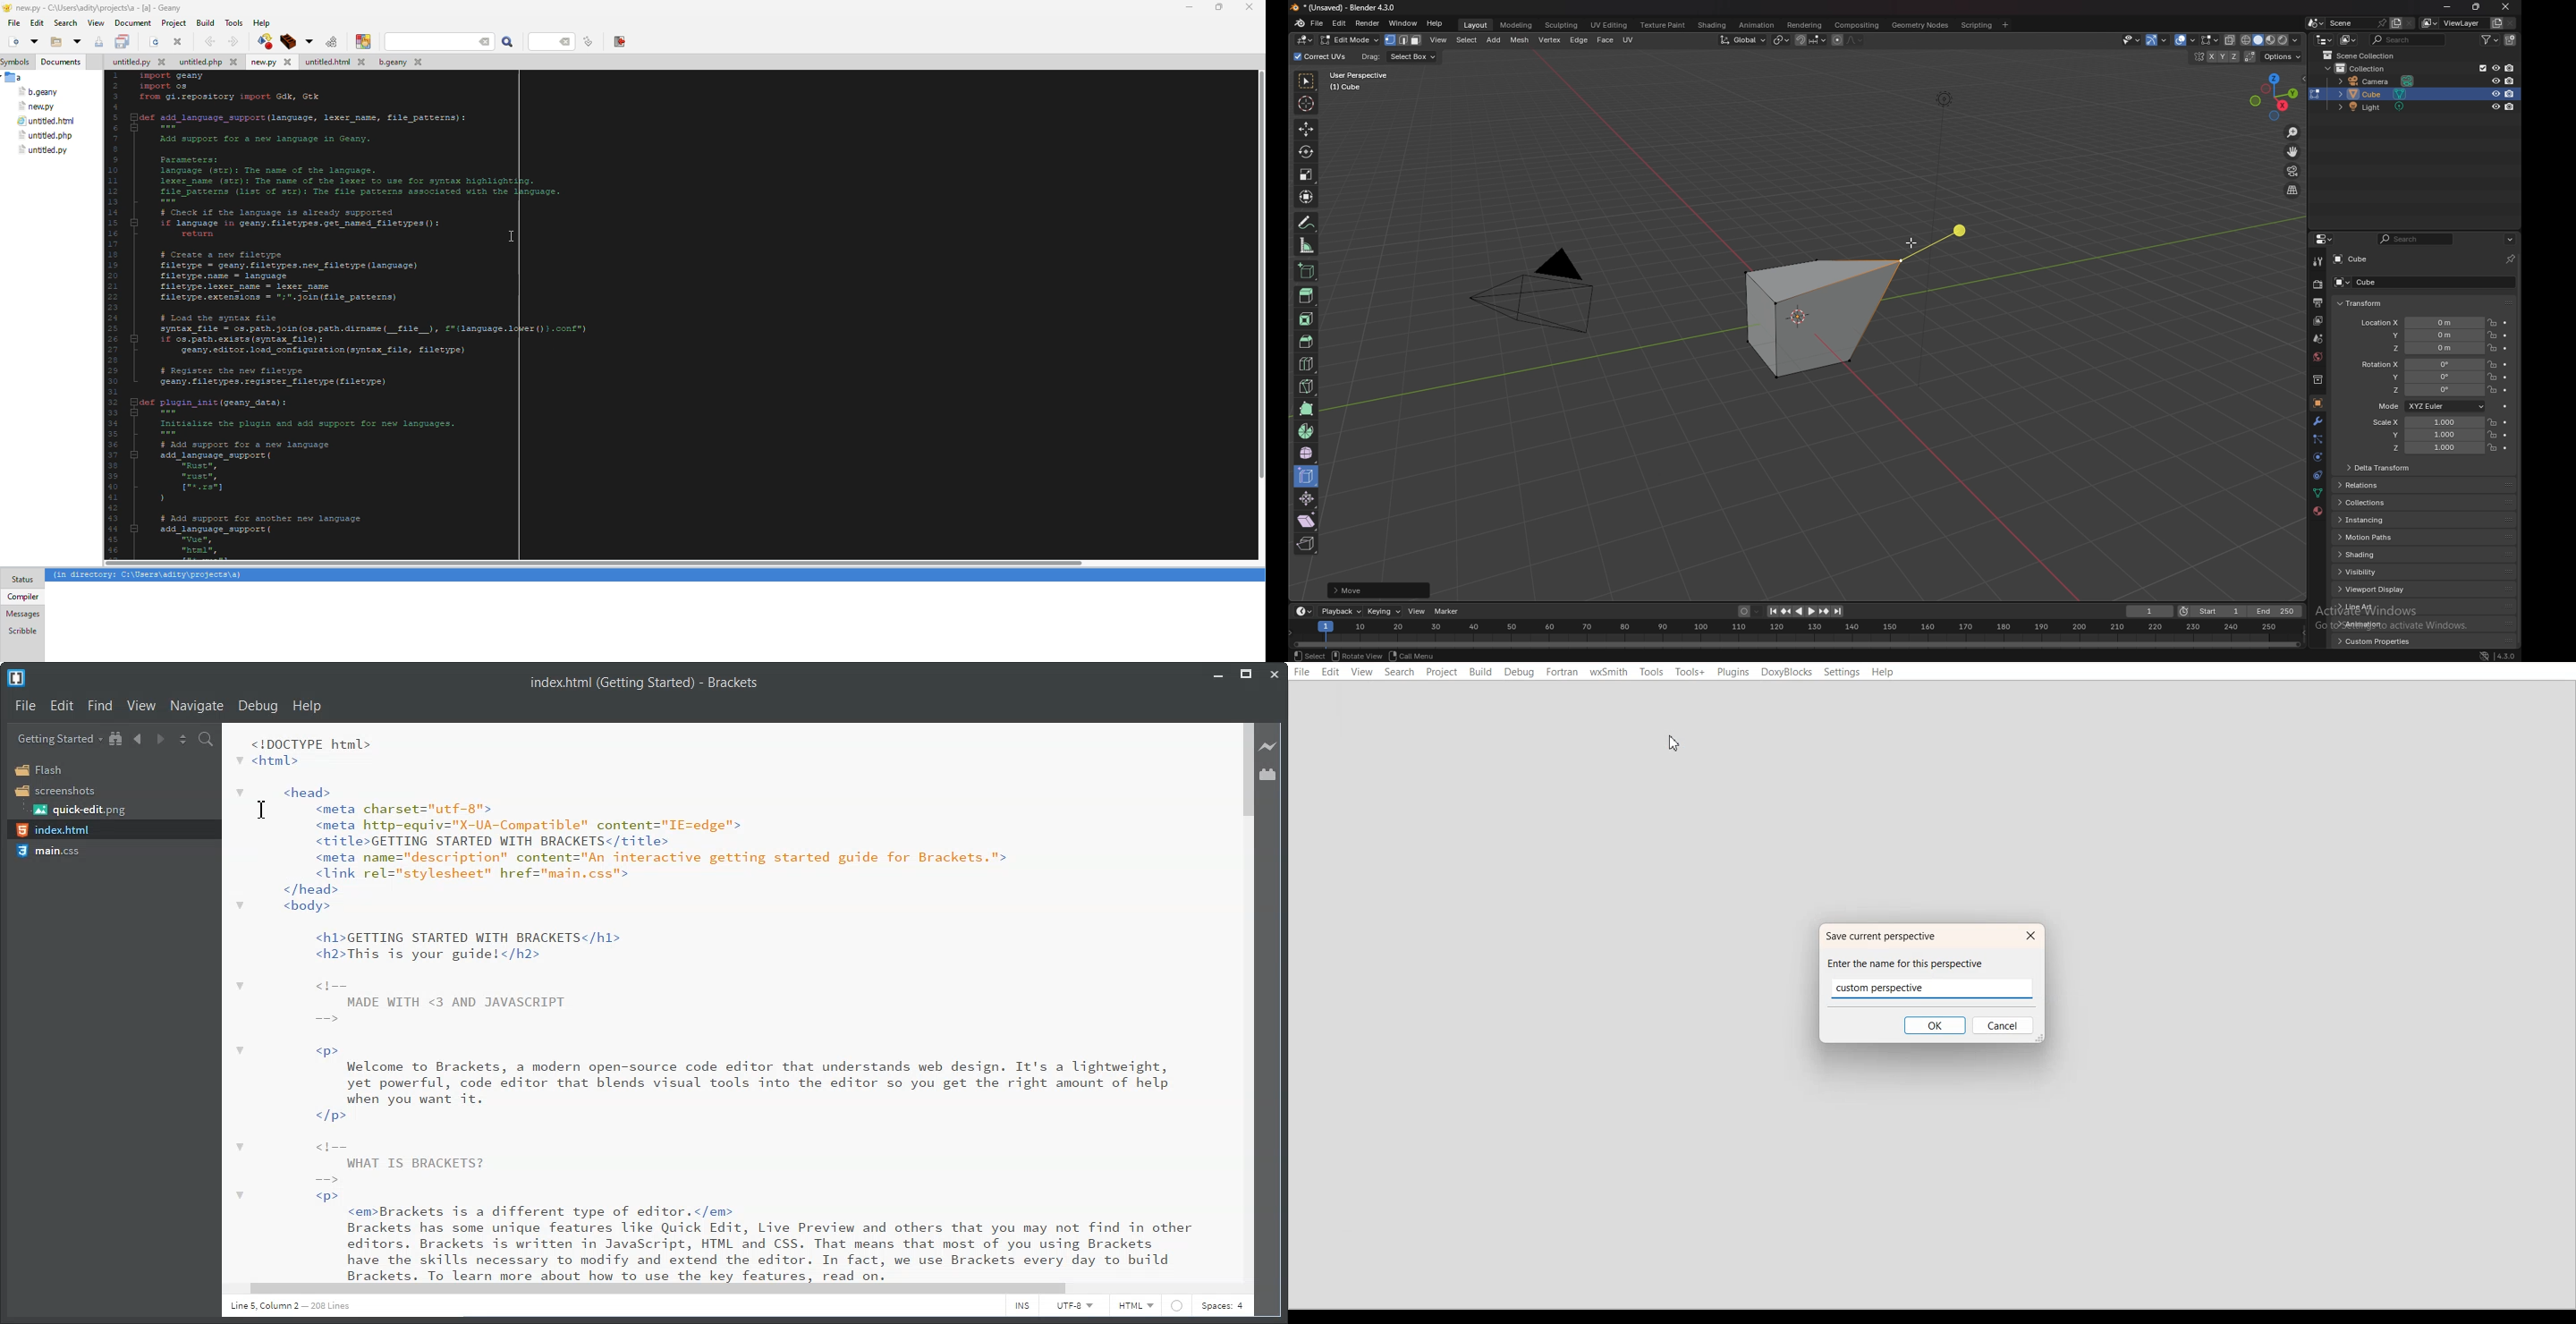  Describe the element at coordinates (1794, 634) in the screenshot. I see `seek` at that location.